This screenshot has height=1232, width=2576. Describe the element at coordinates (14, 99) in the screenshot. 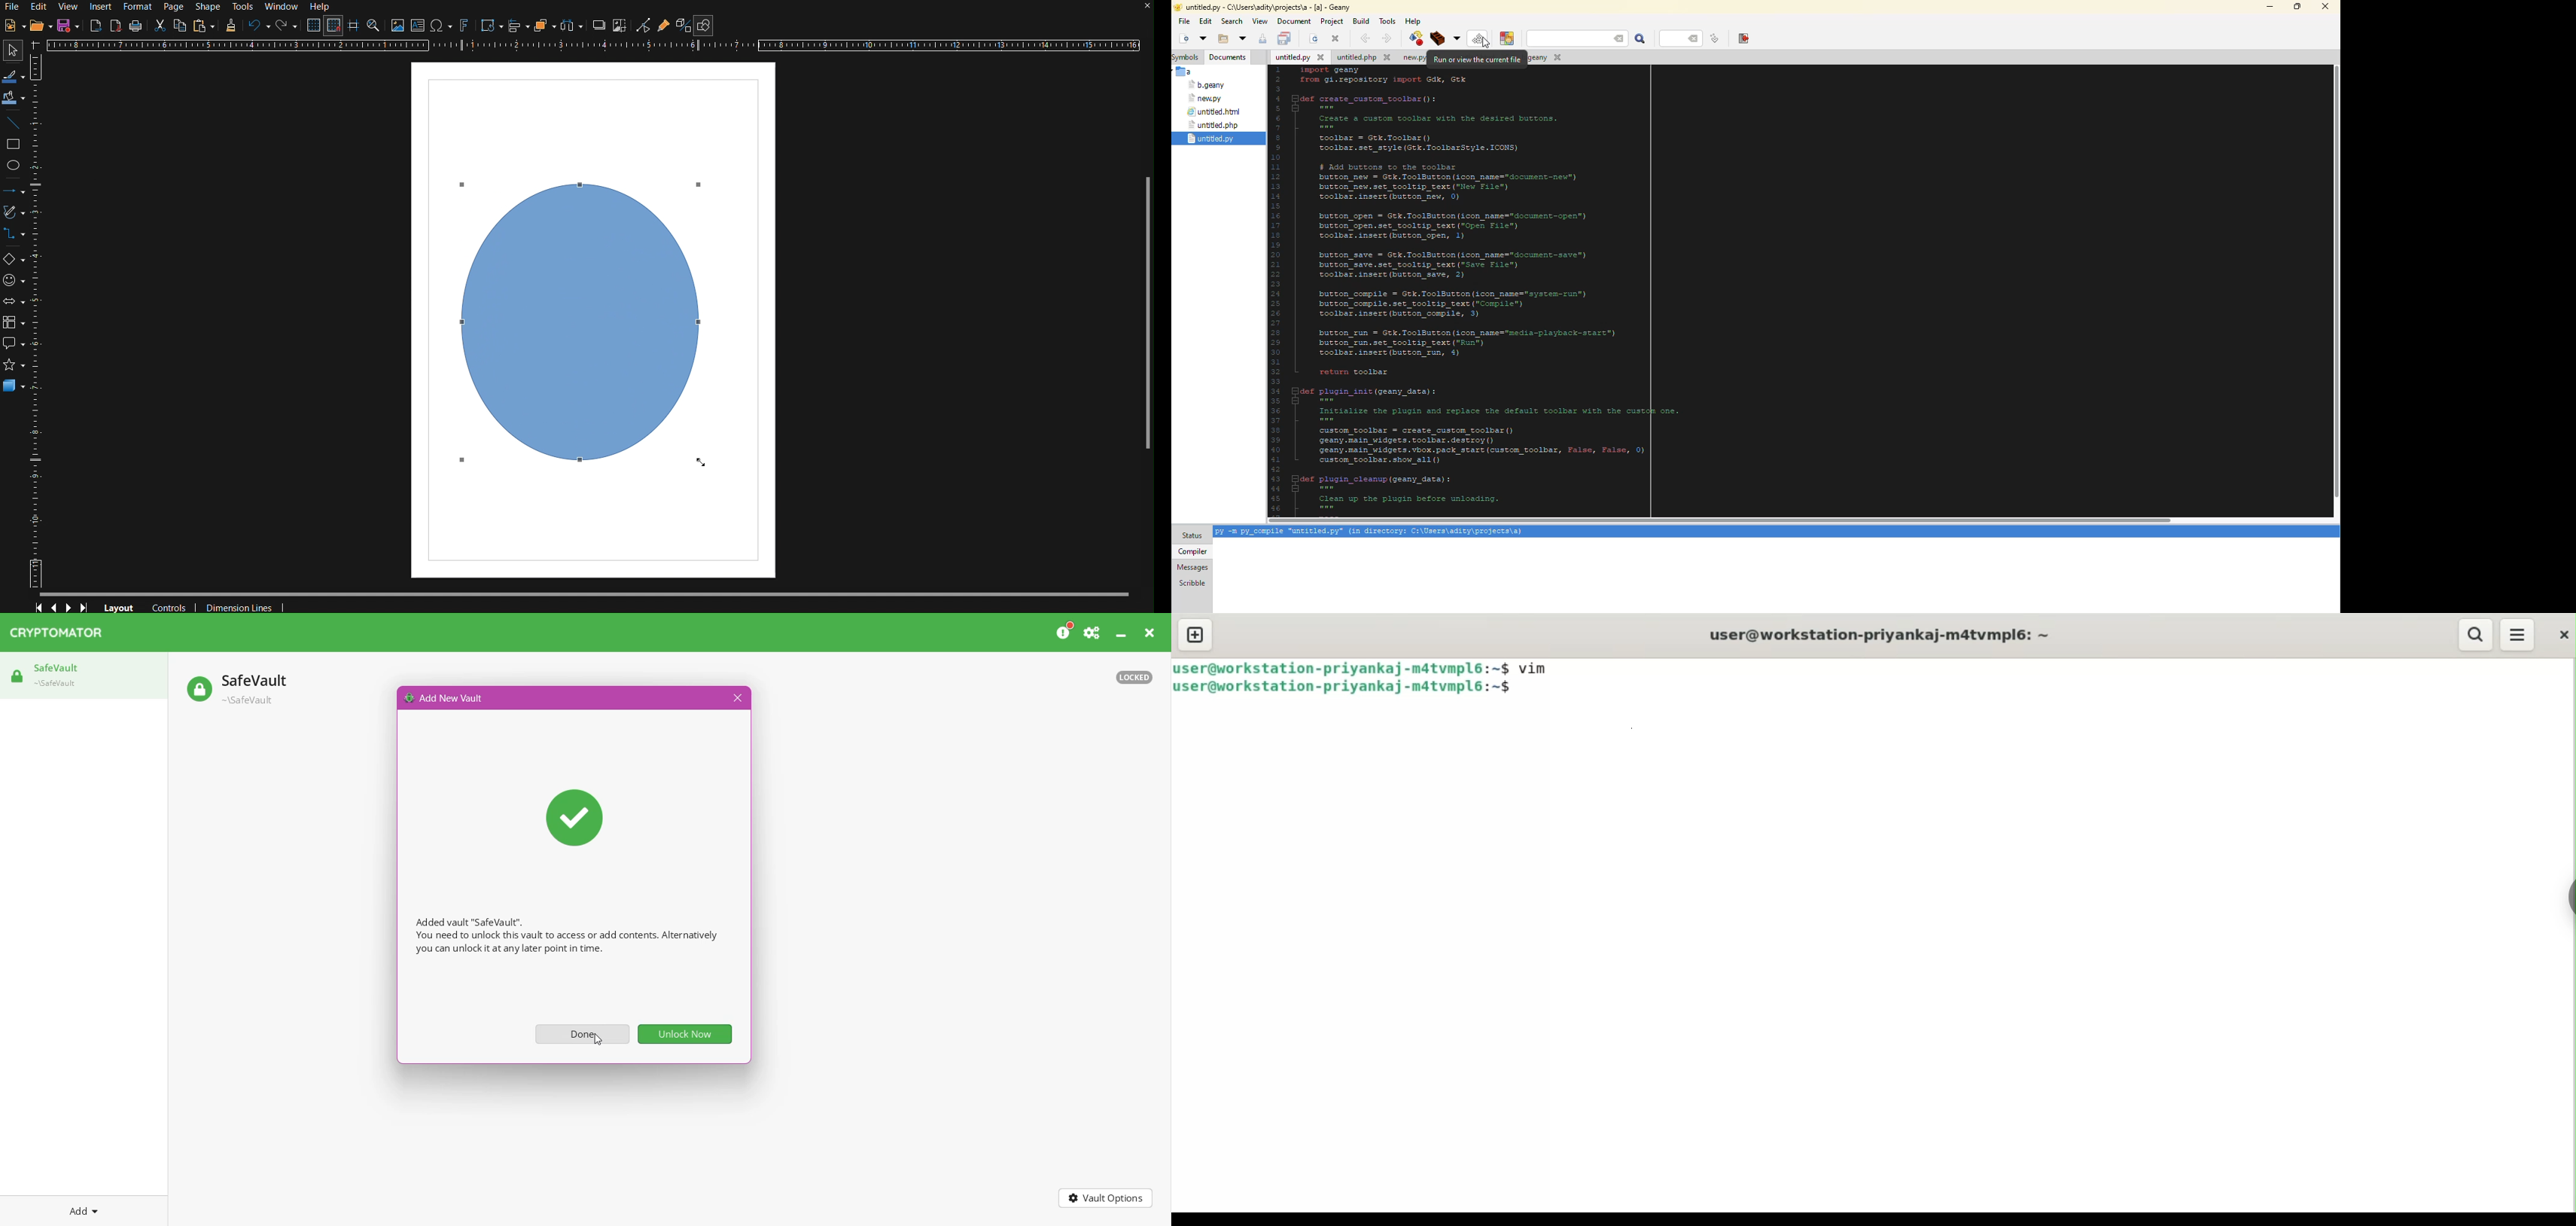

I see `Fill Color` at that location.